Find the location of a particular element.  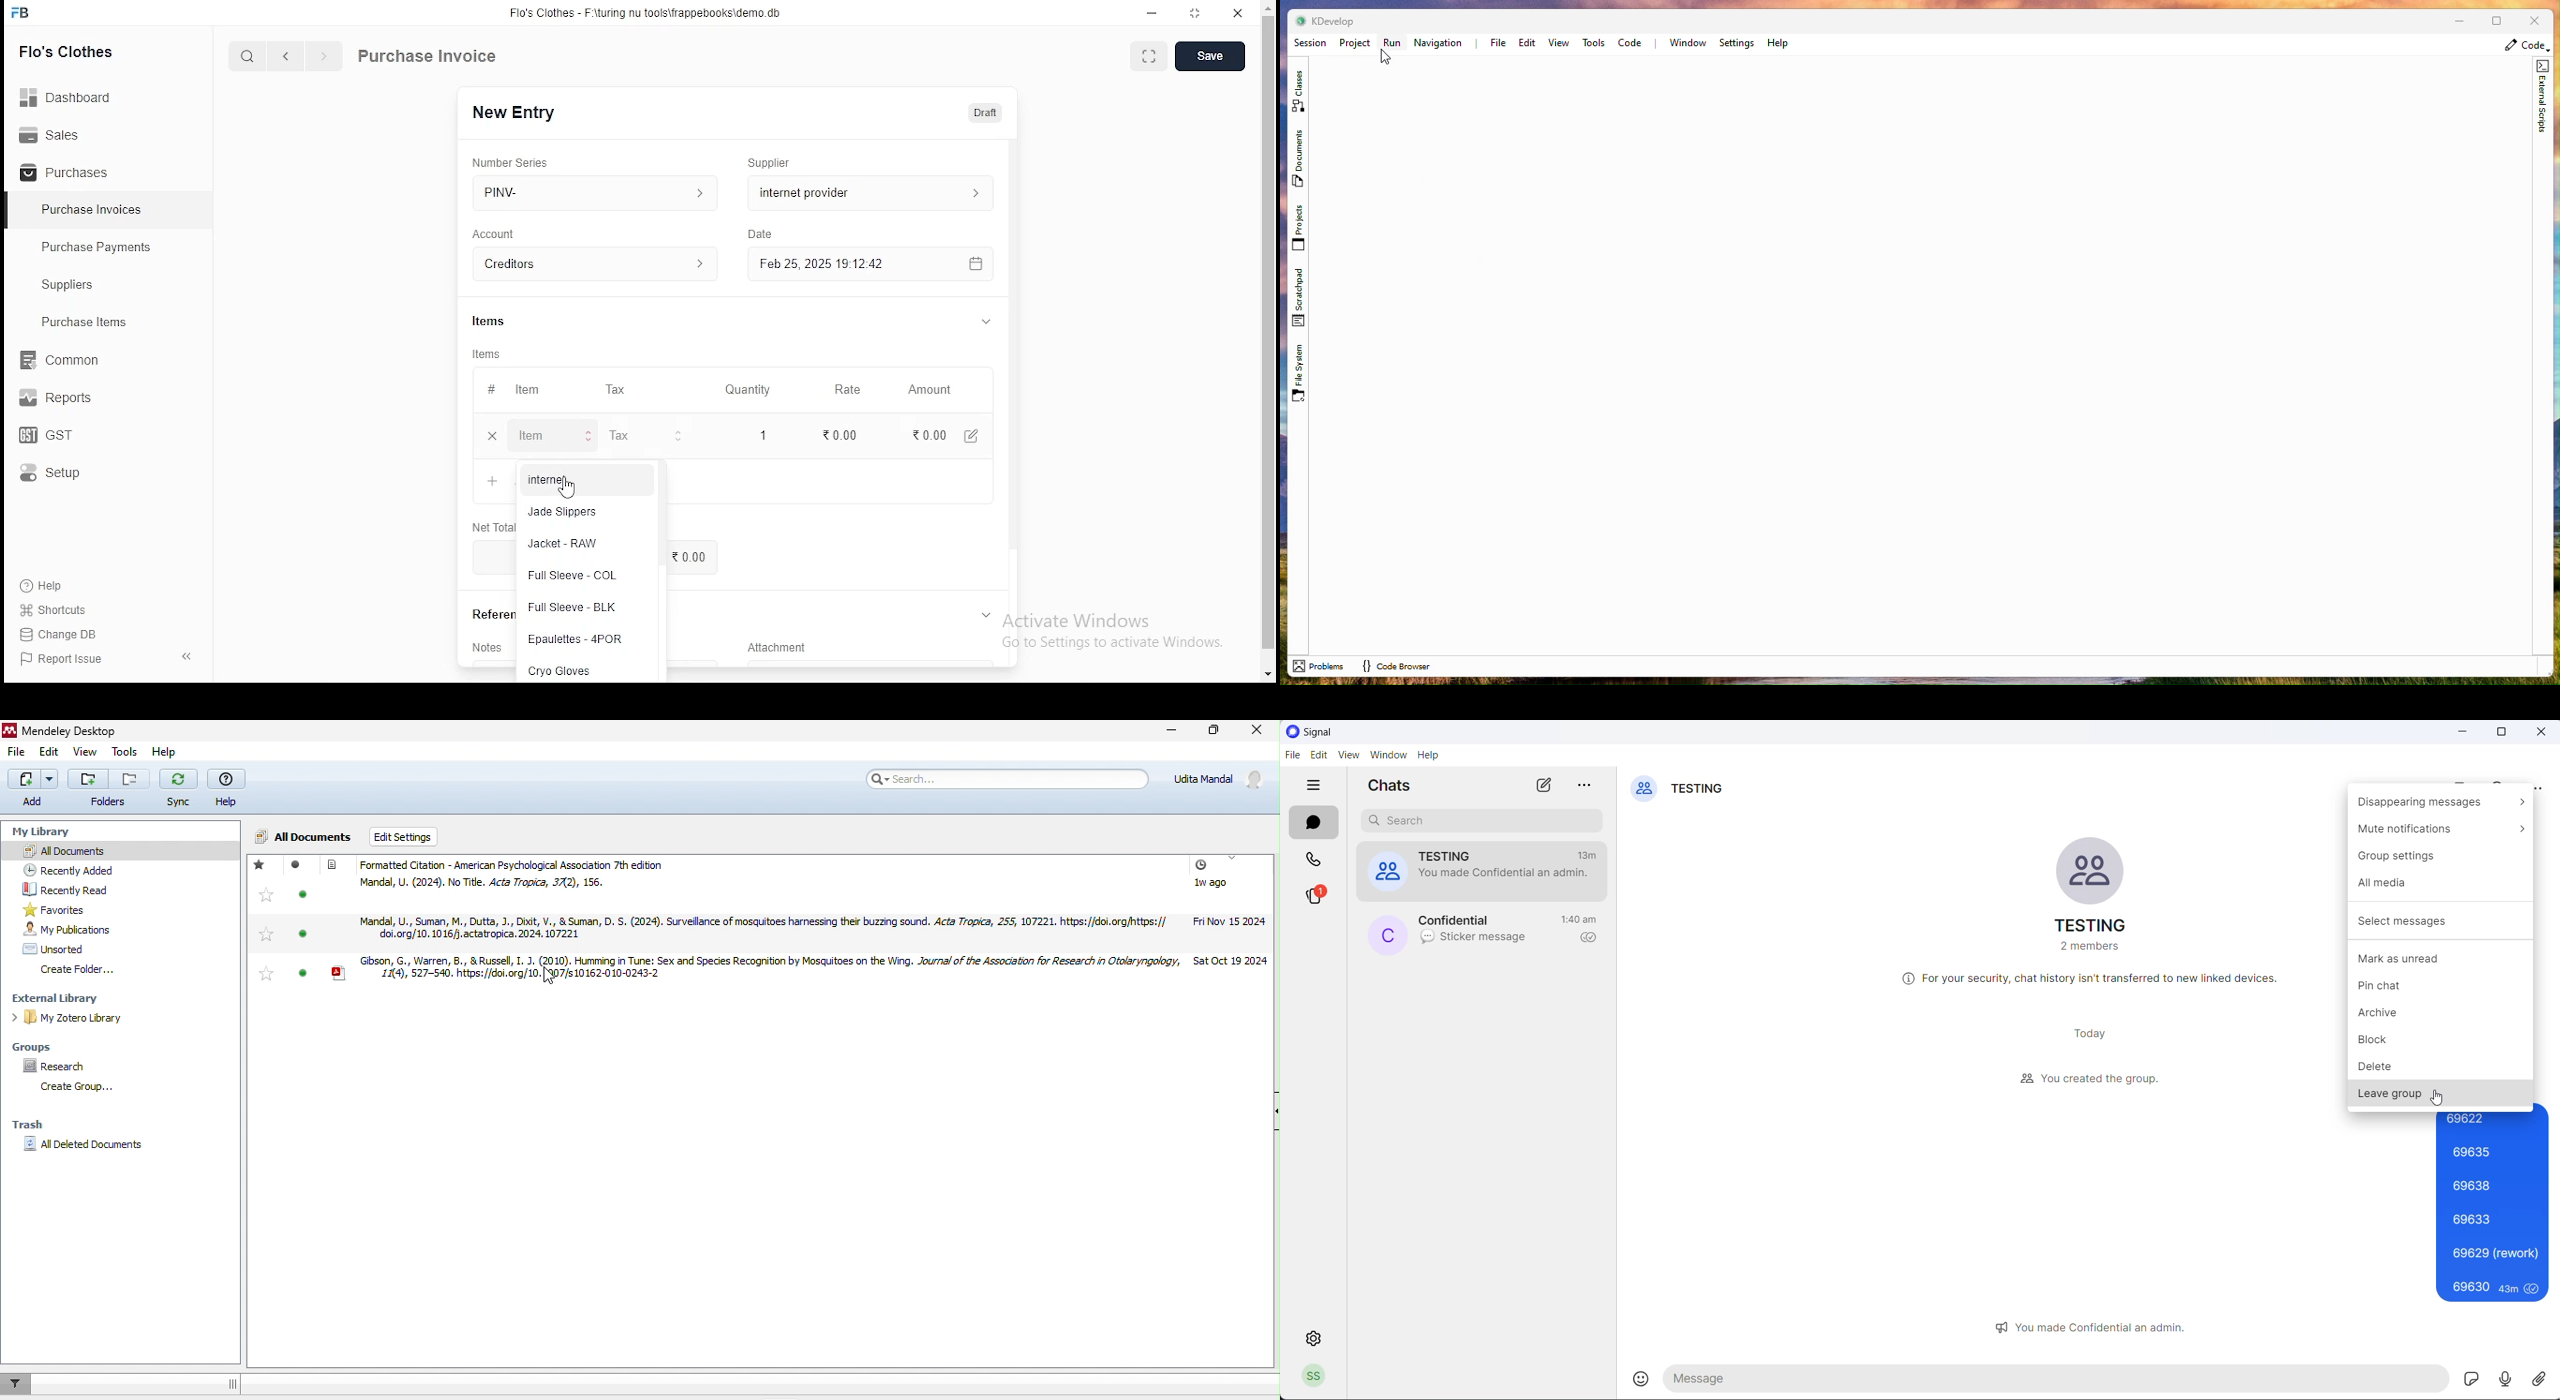

emojis is located at coordinates (1644, 1379).